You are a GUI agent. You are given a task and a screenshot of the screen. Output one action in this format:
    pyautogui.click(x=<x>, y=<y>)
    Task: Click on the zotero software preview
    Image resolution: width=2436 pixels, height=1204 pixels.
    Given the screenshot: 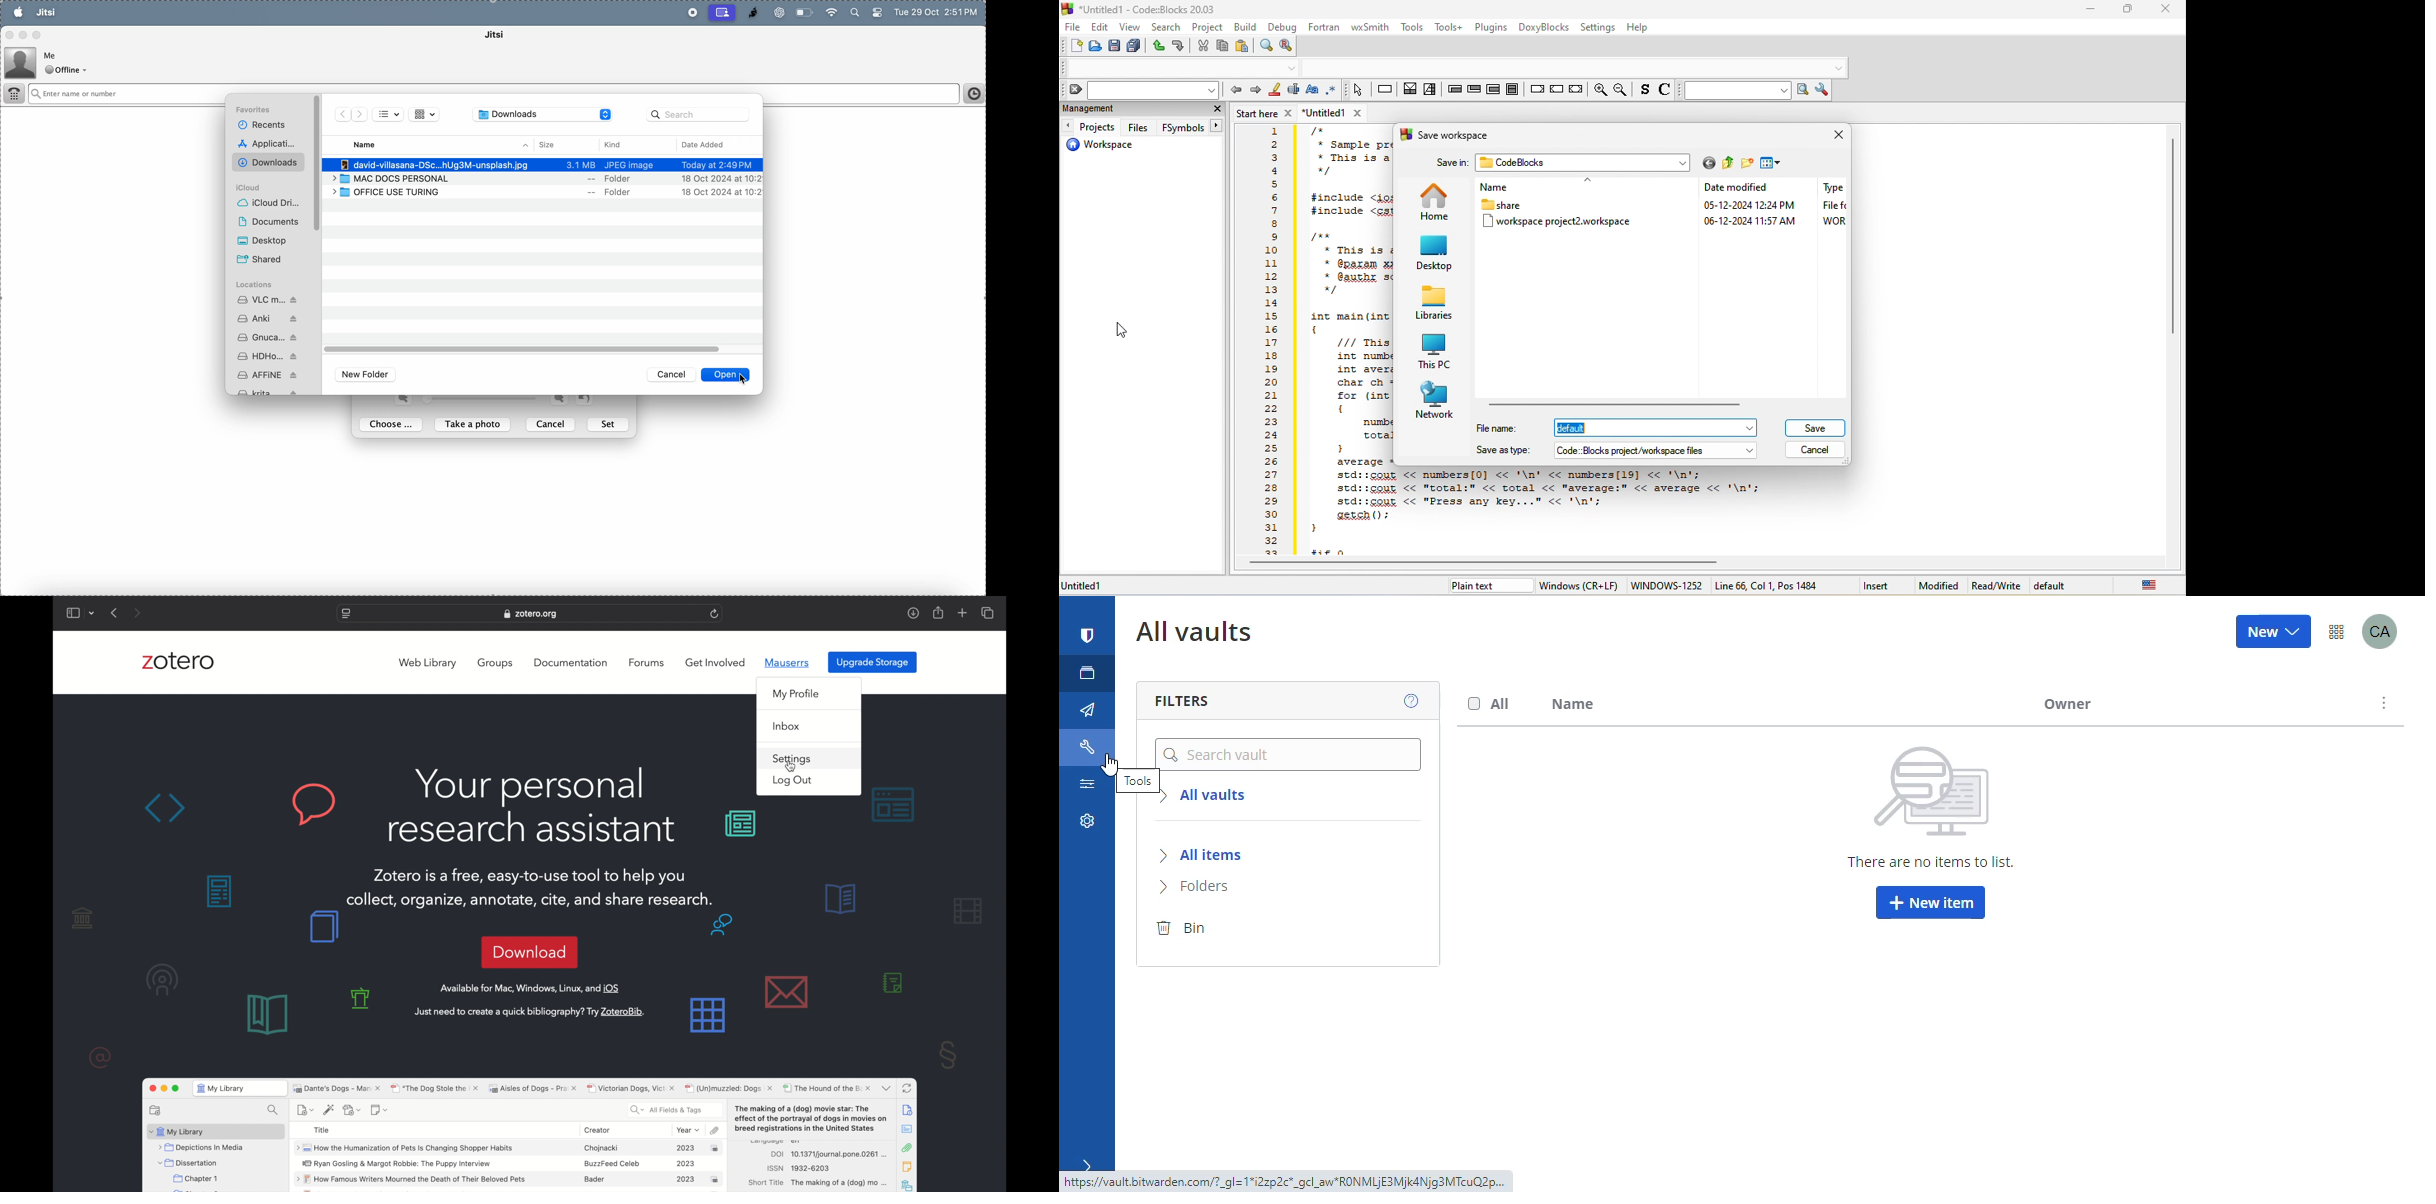 What is the action you would take?
    pyautogui.click(x=529, y=1132)
    